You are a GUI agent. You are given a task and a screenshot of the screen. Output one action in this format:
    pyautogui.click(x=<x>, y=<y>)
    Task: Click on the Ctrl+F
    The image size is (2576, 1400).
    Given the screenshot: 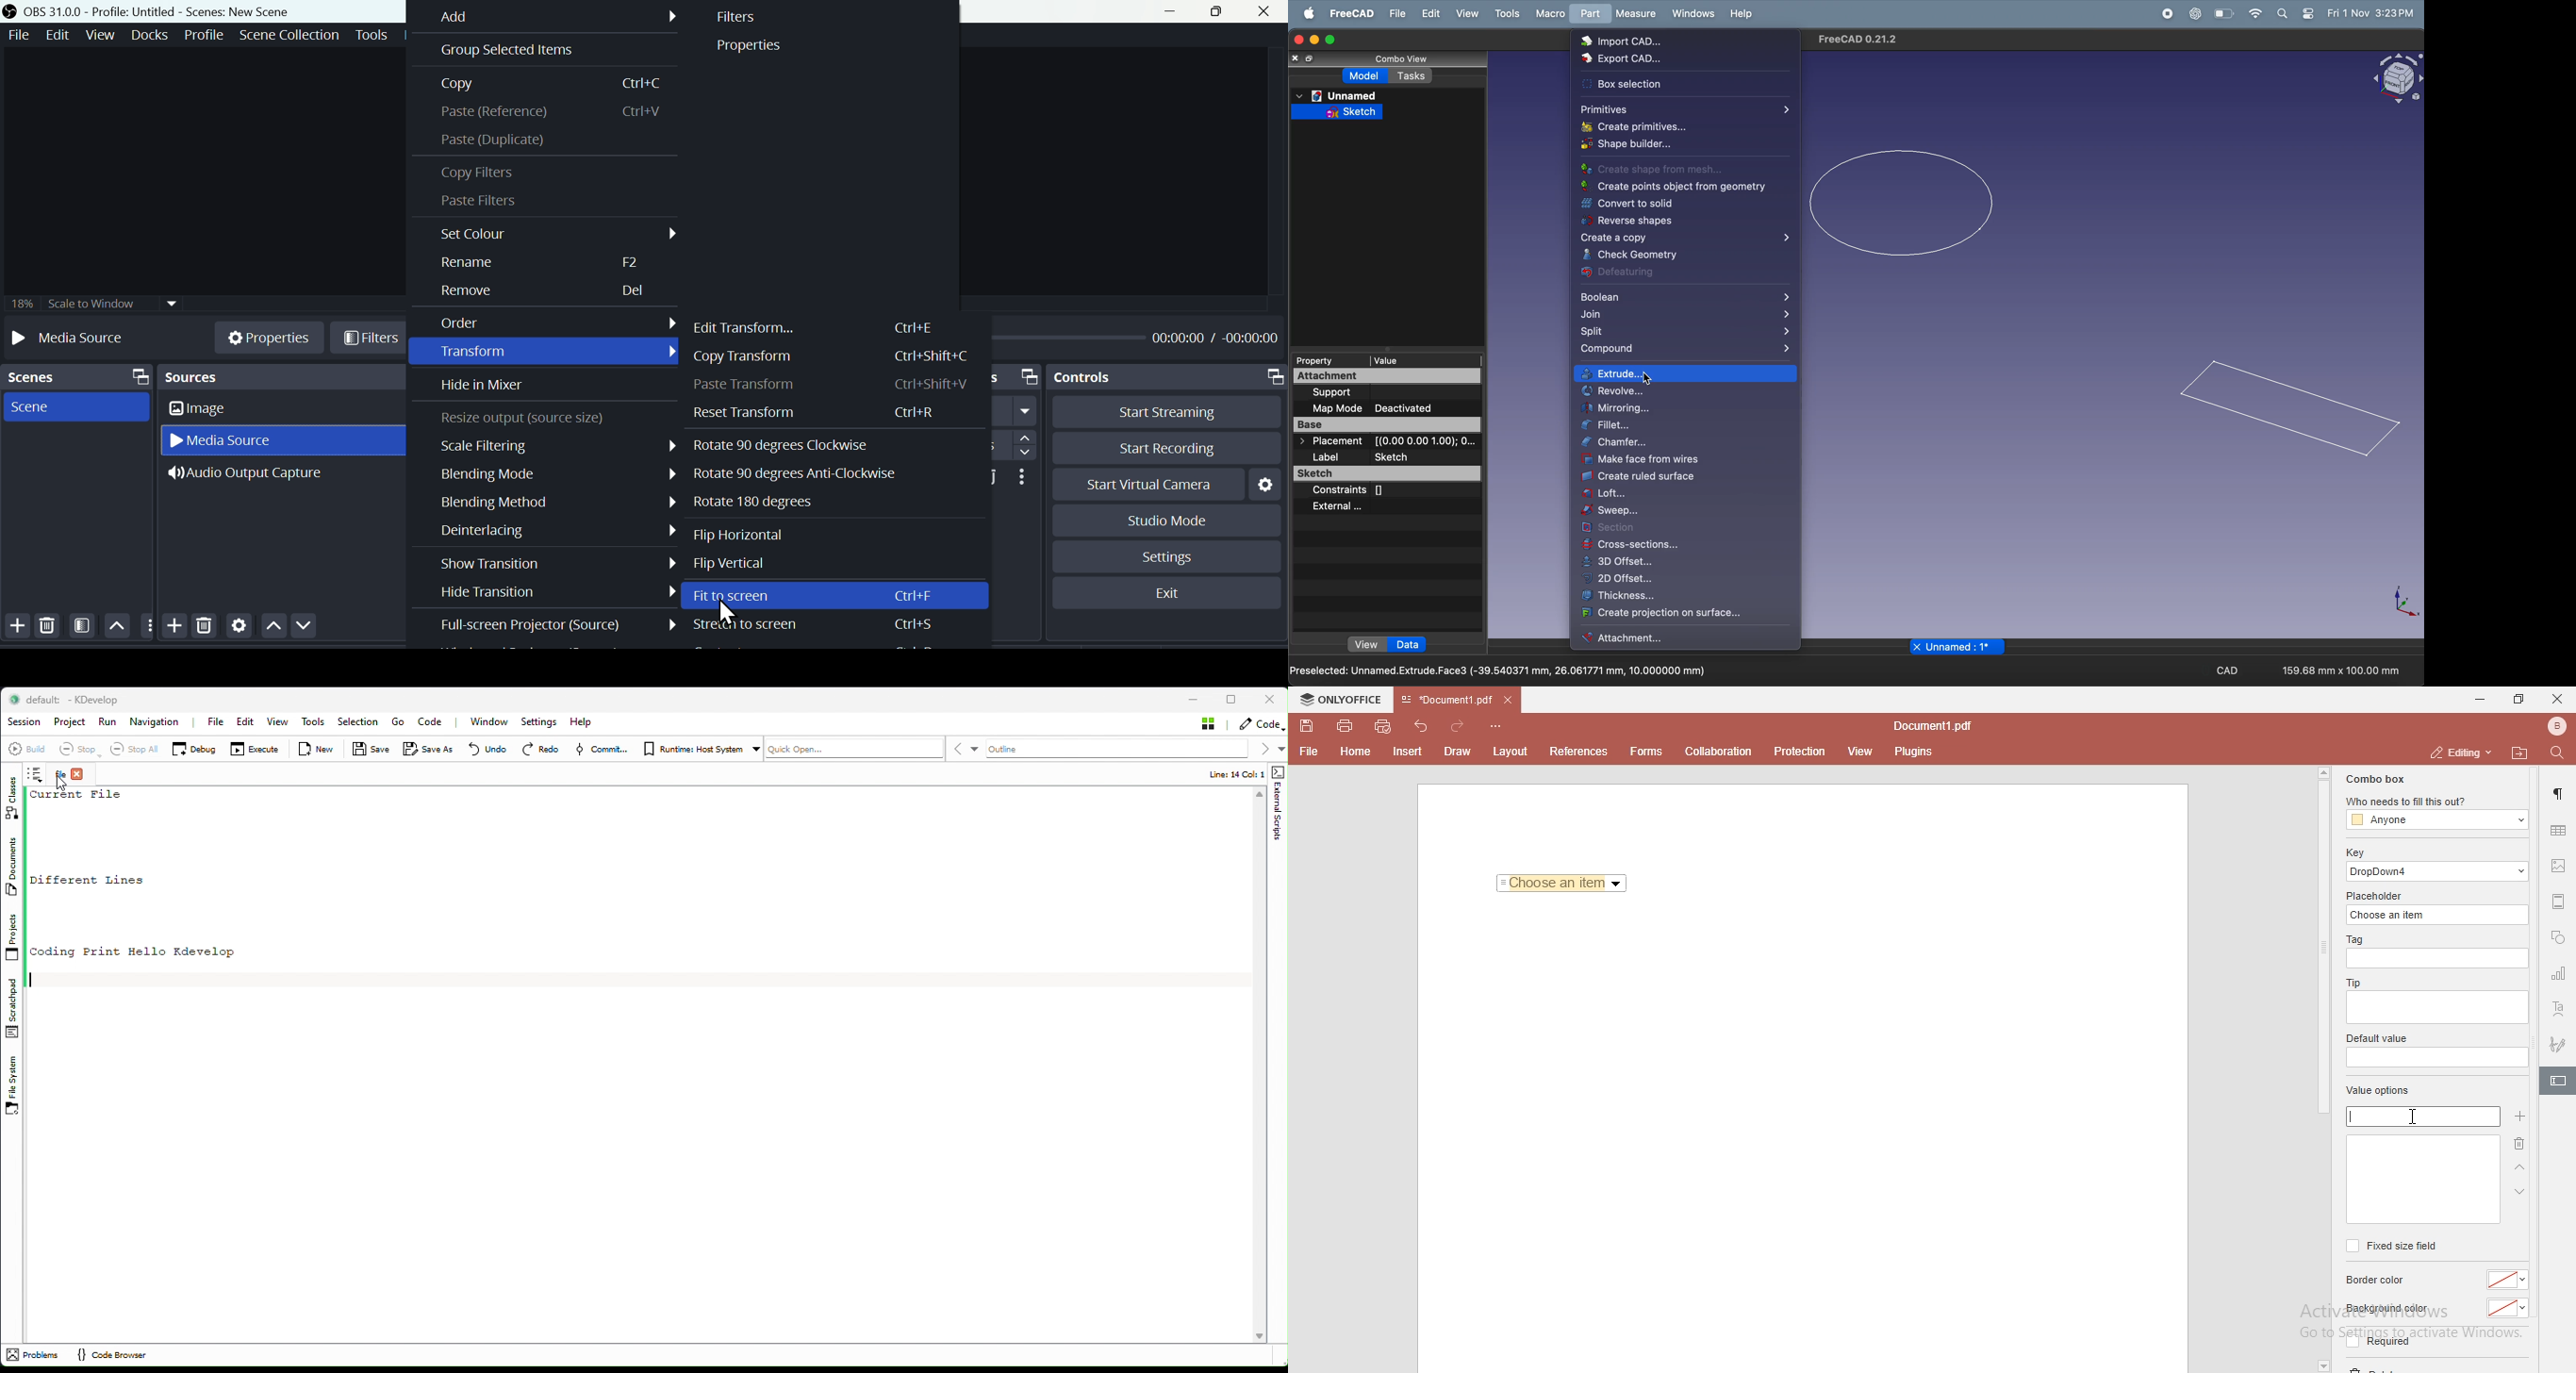 What is the action you would take?
    pyautogui.click(x=922, y=597)
    